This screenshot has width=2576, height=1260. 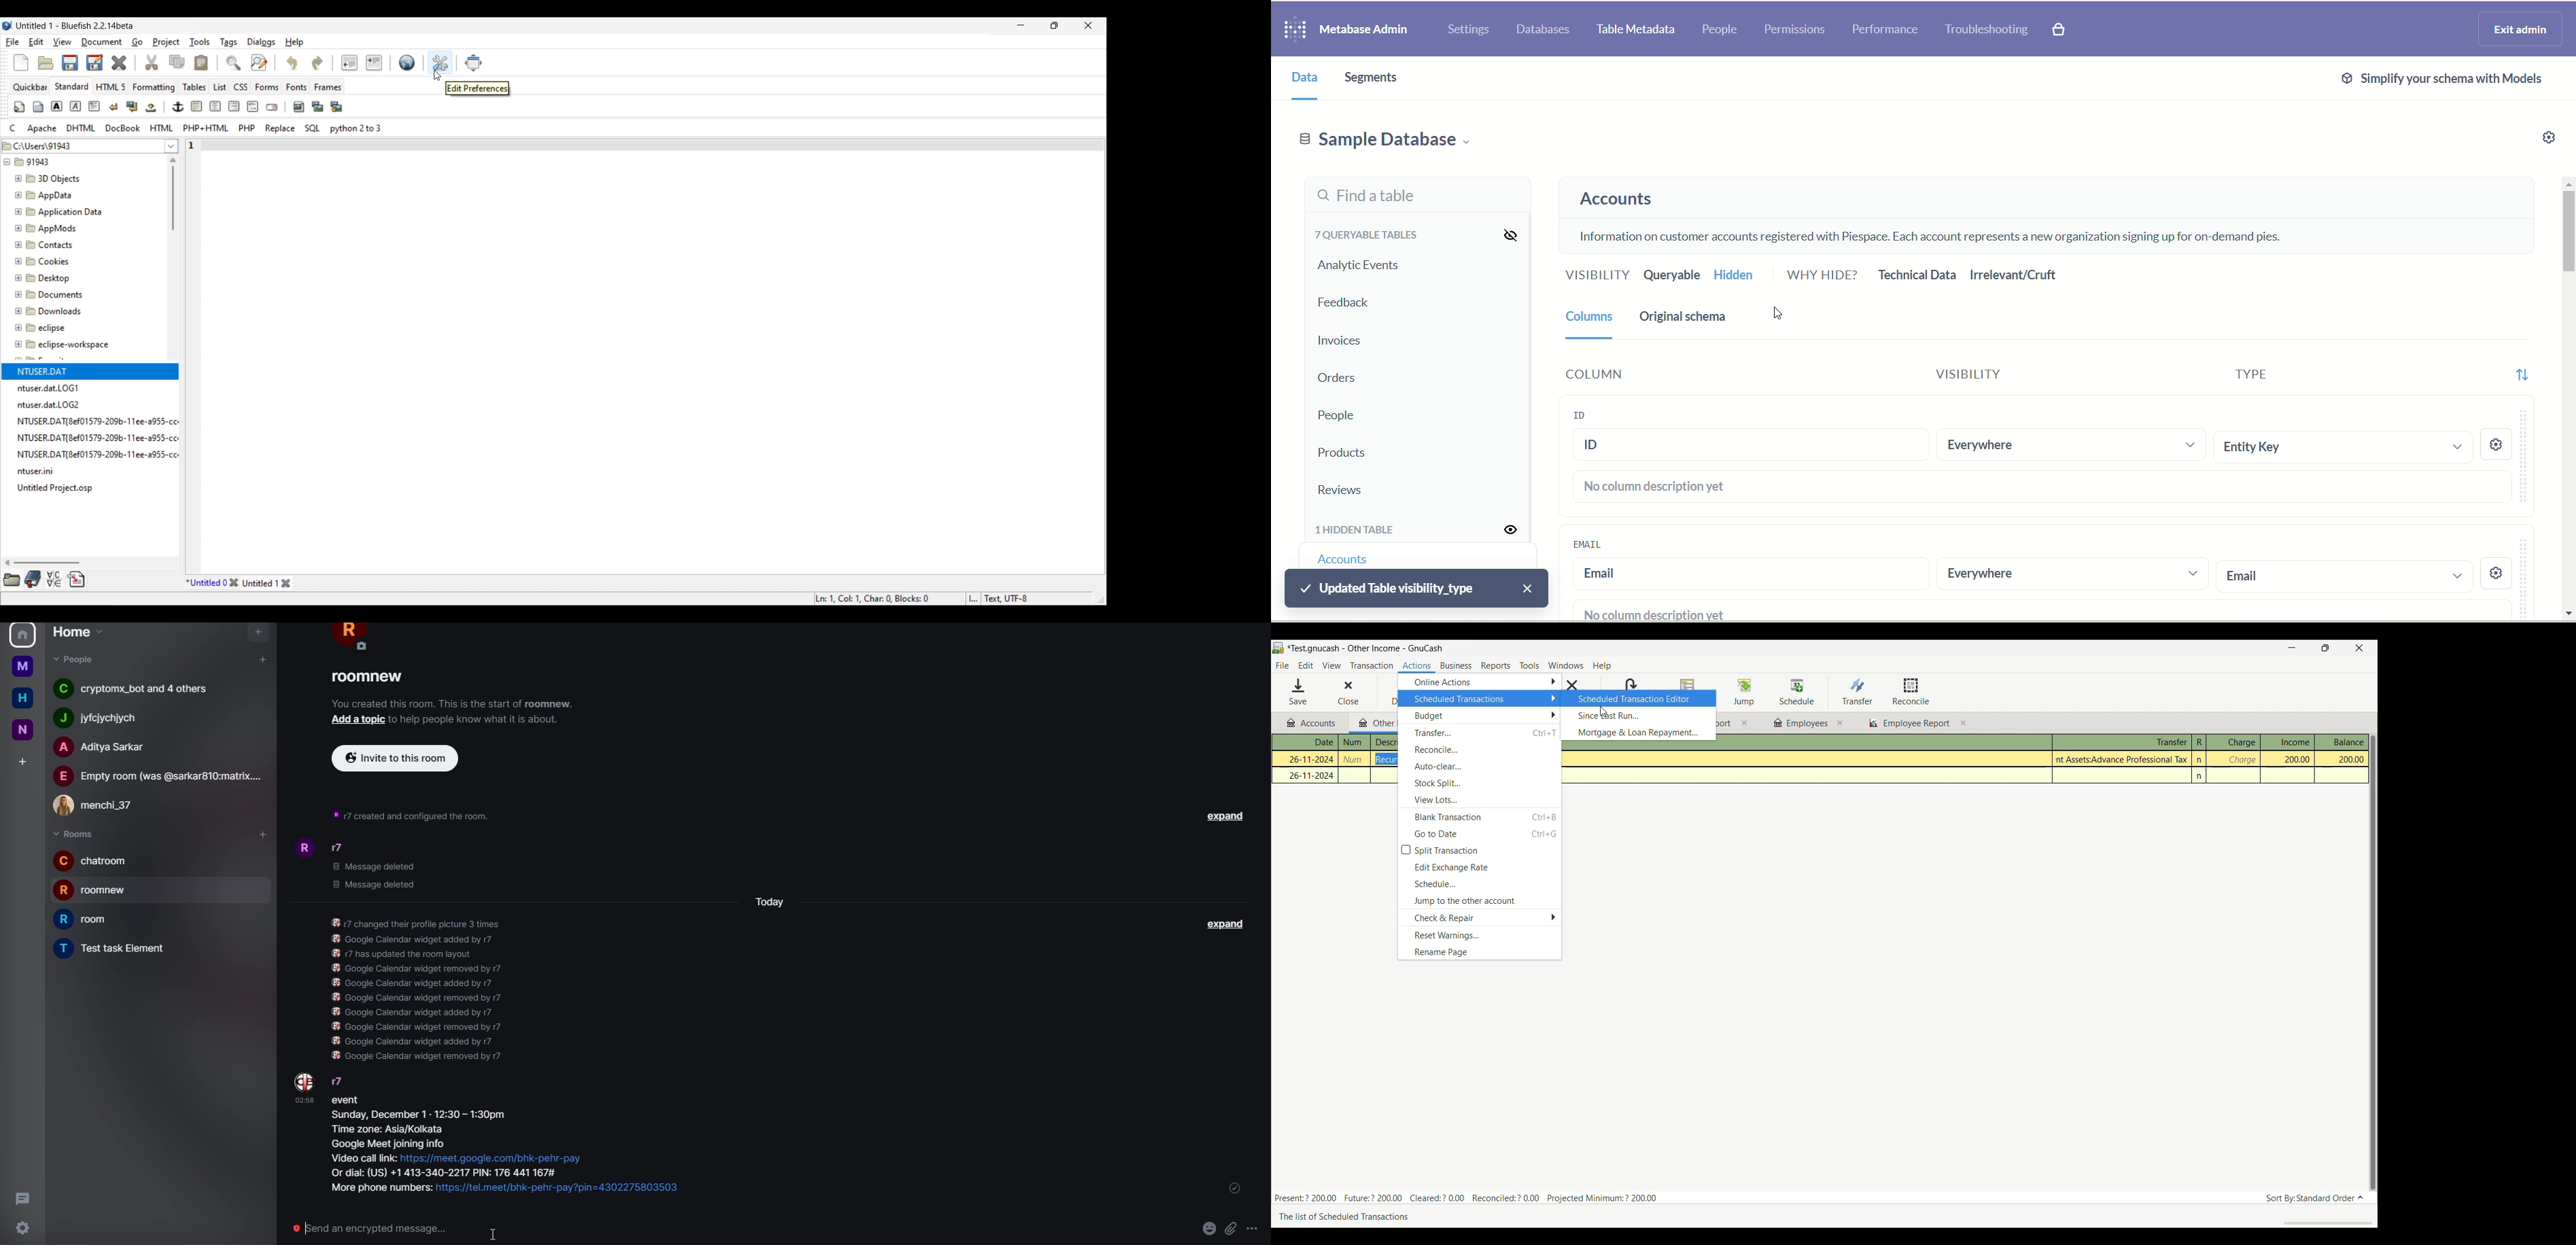 What do you see at coordinates (1282, 666) in the screenshot?
I see `File menu` at bounding box center [1282, 666].